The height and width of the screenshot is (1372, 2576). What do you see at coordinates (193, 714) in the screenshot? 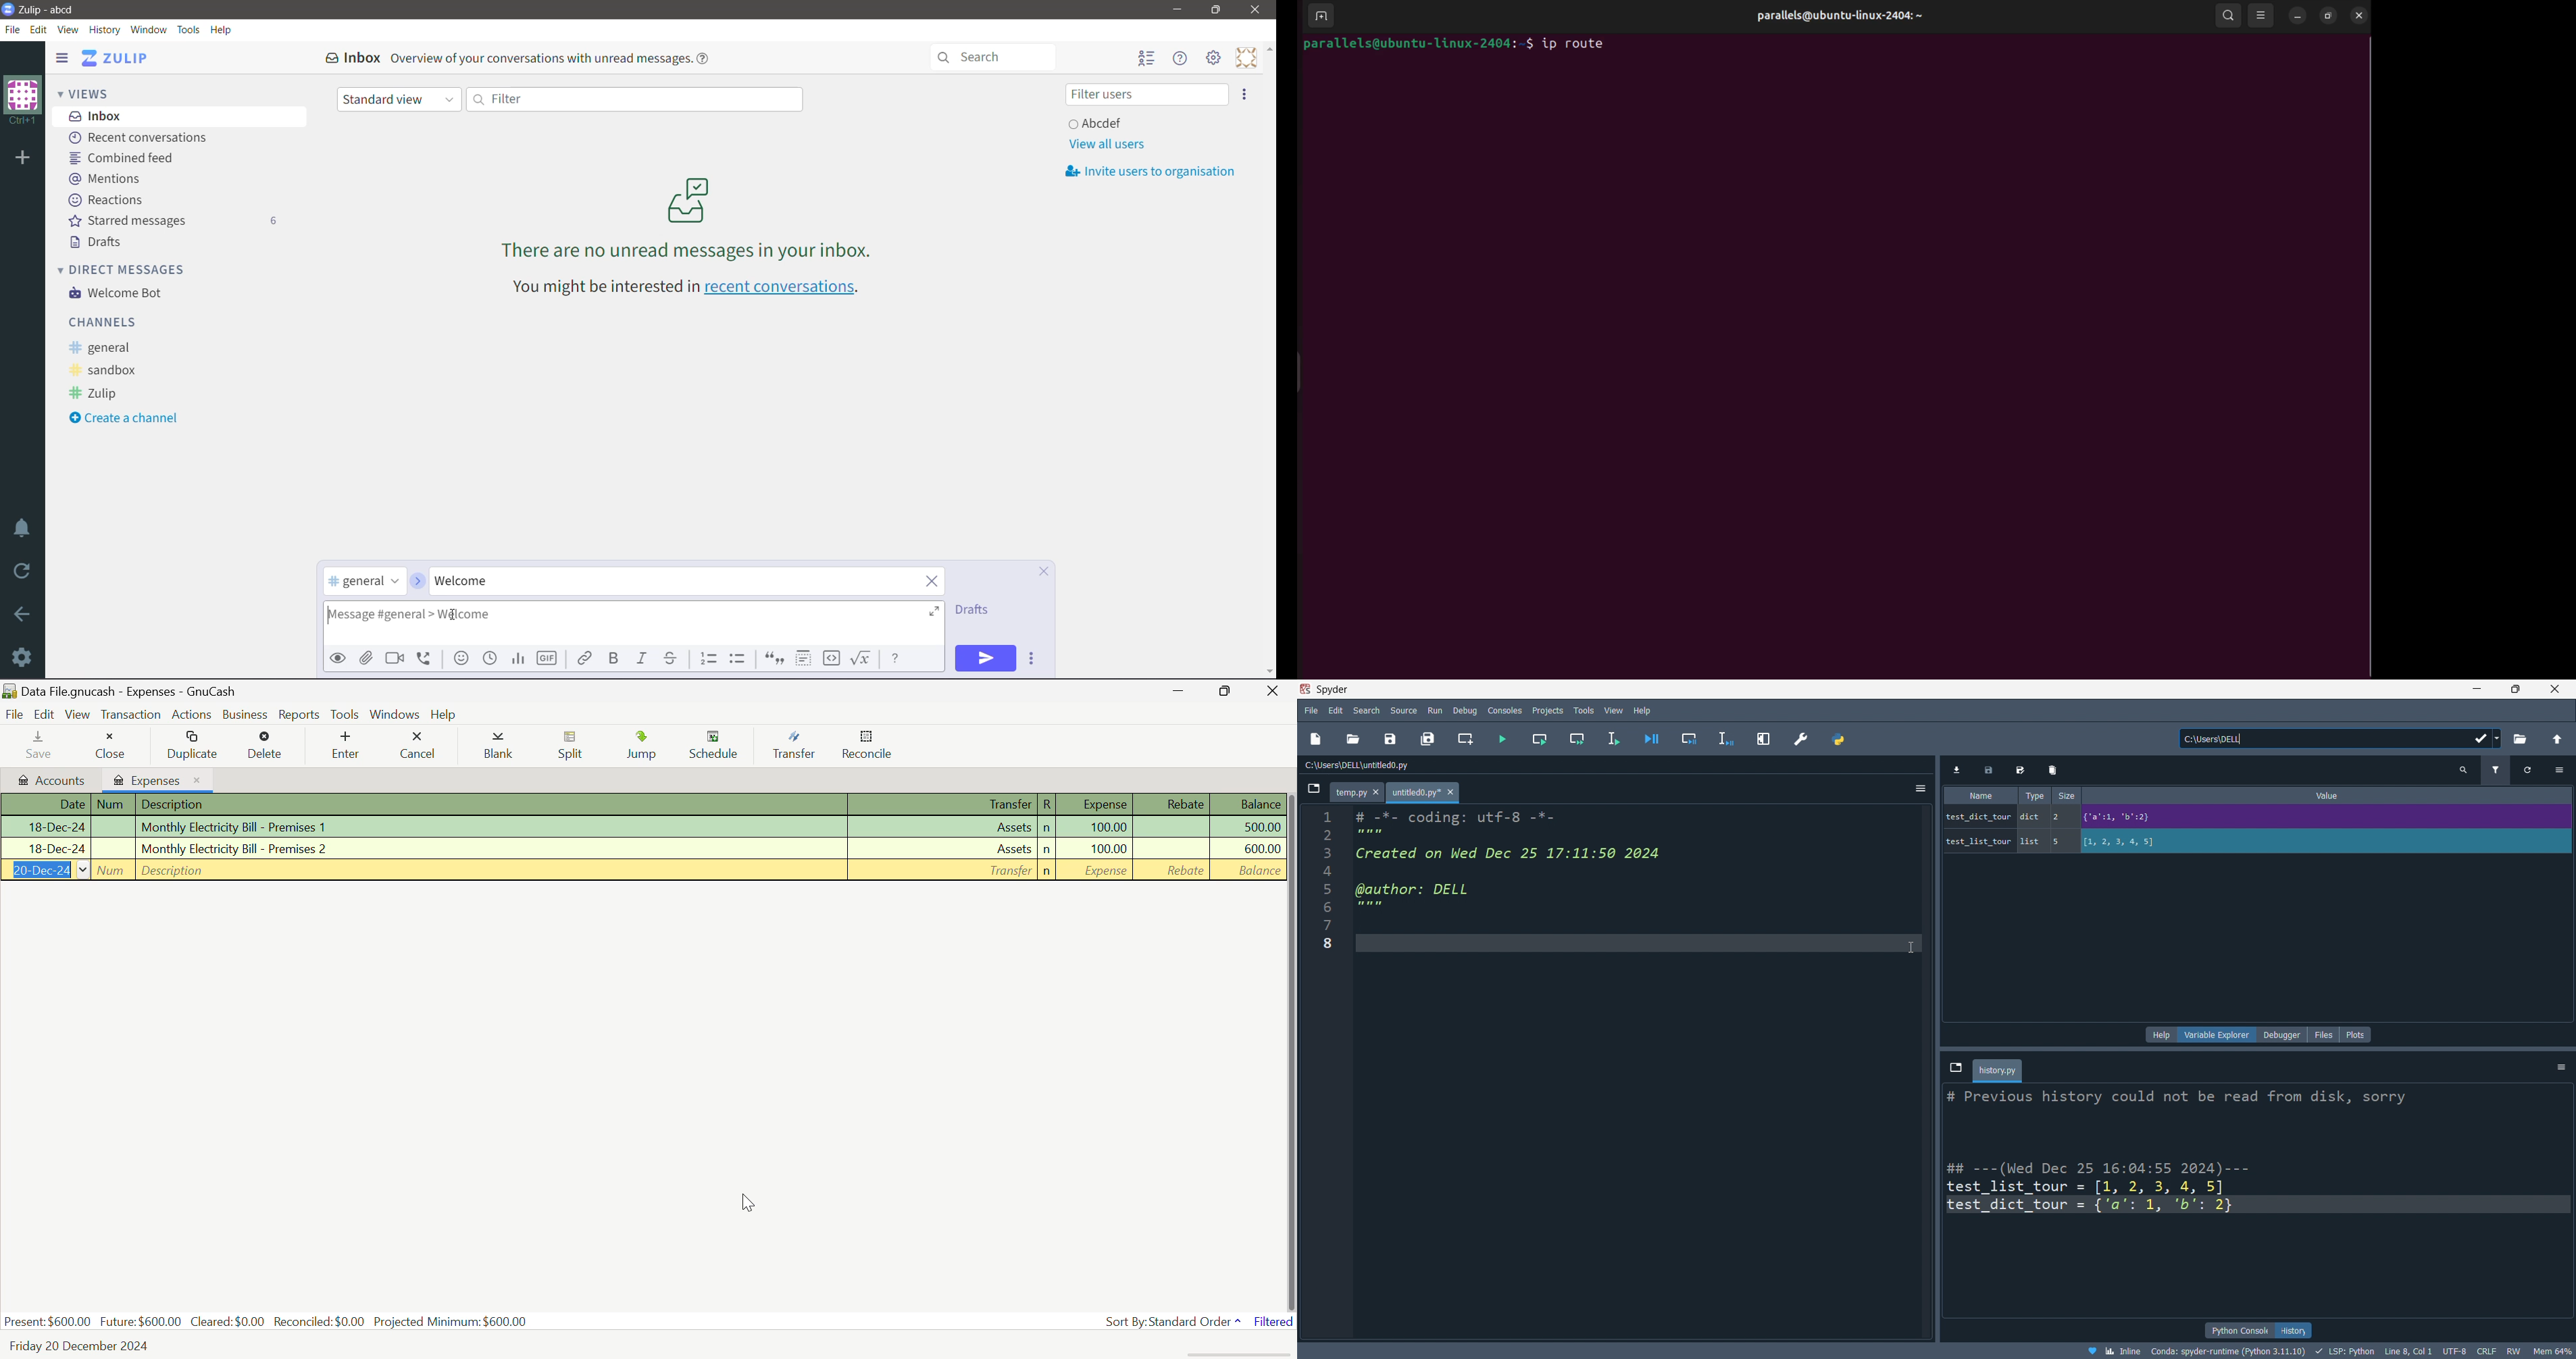
I see `Actions` at bounding box center [193, 714].